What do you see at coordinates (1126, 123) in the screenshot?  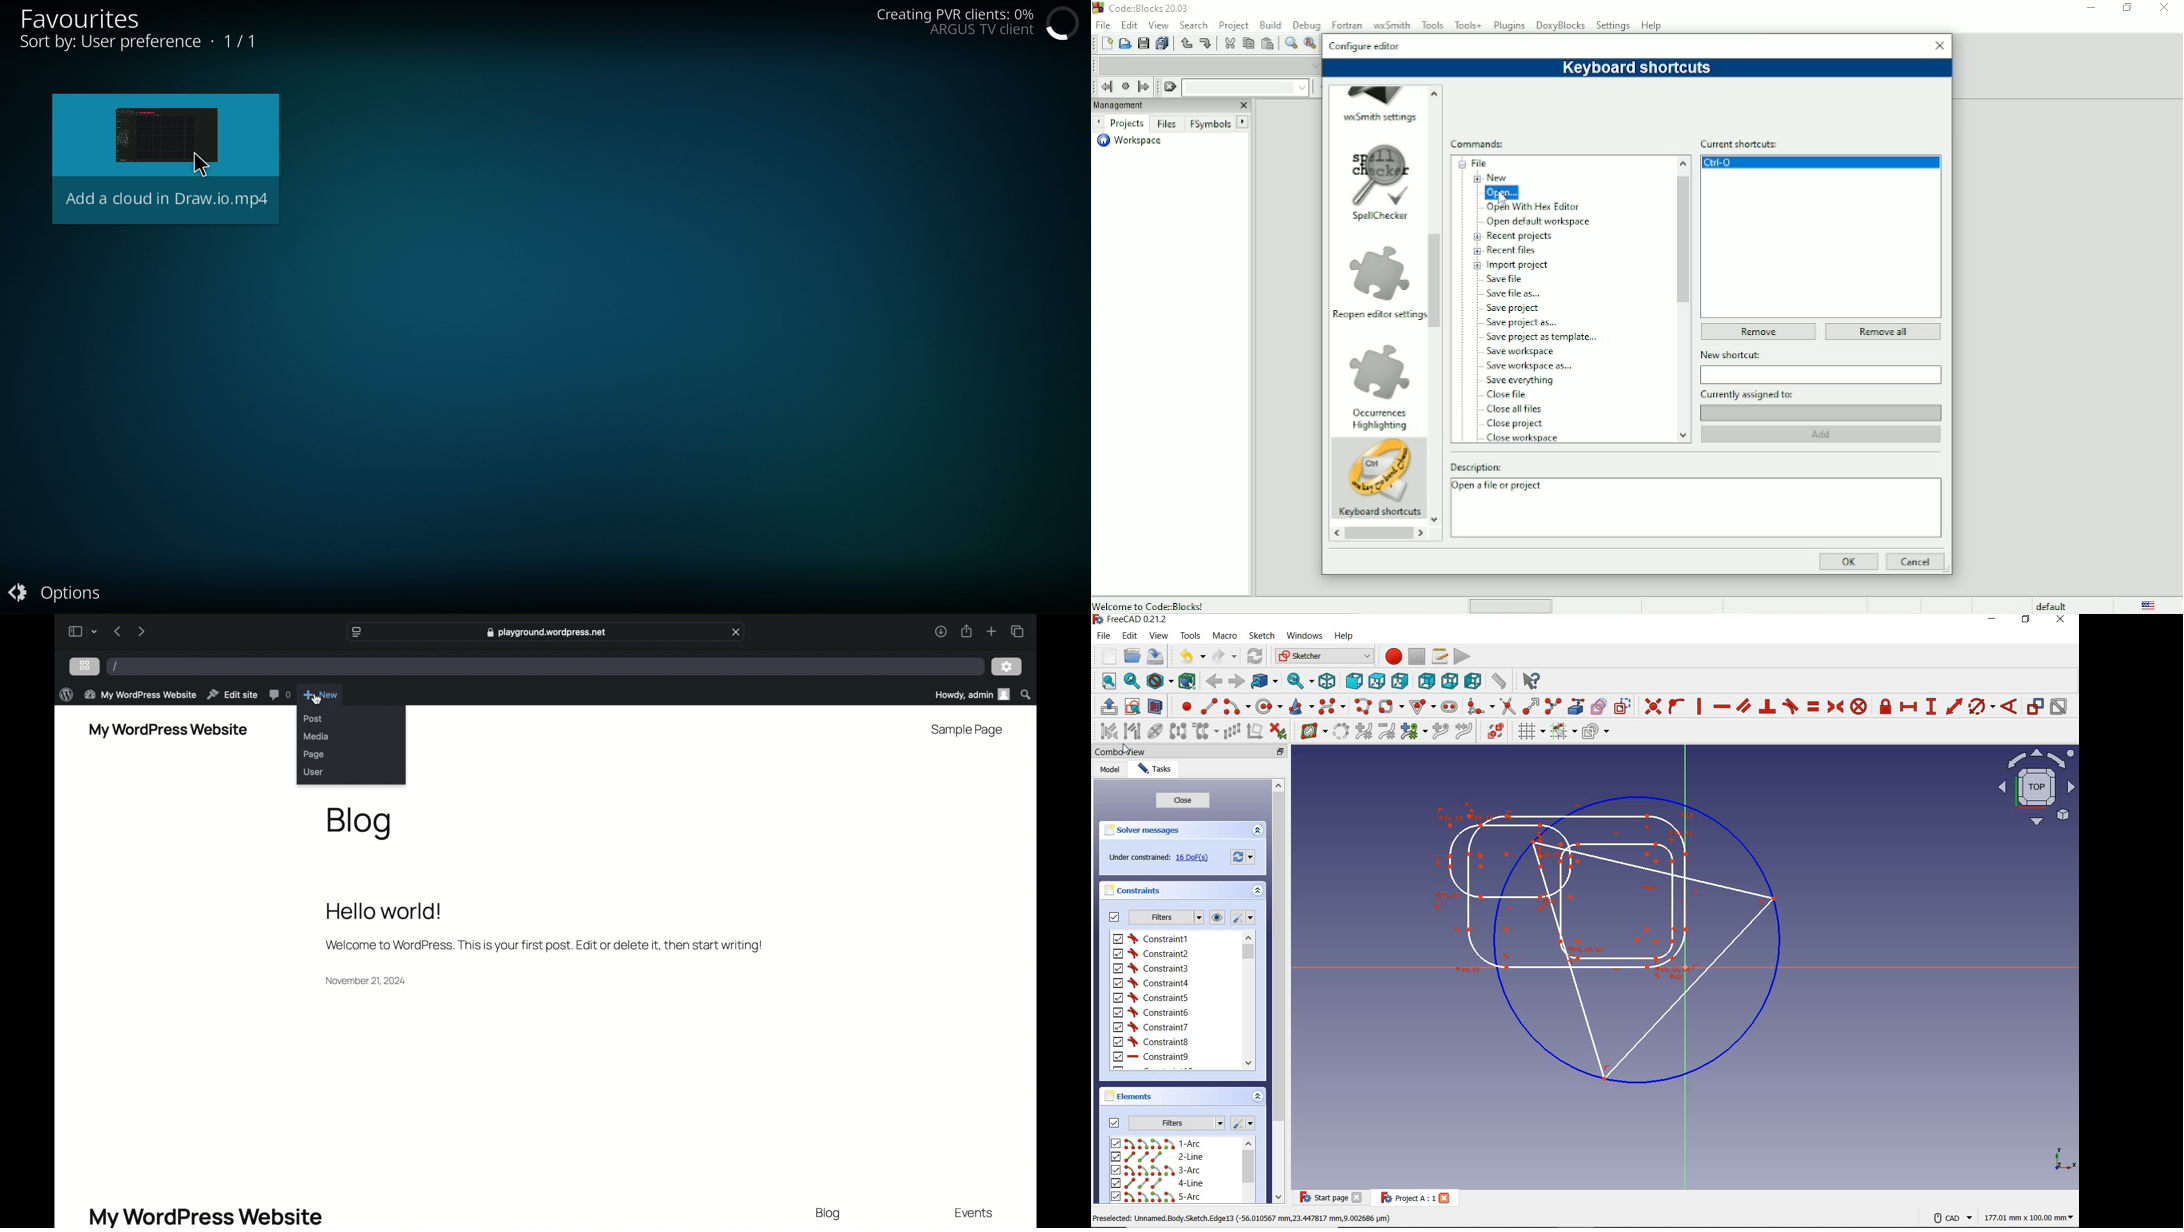 I see `Projects` at bounding box center [1126, 123].